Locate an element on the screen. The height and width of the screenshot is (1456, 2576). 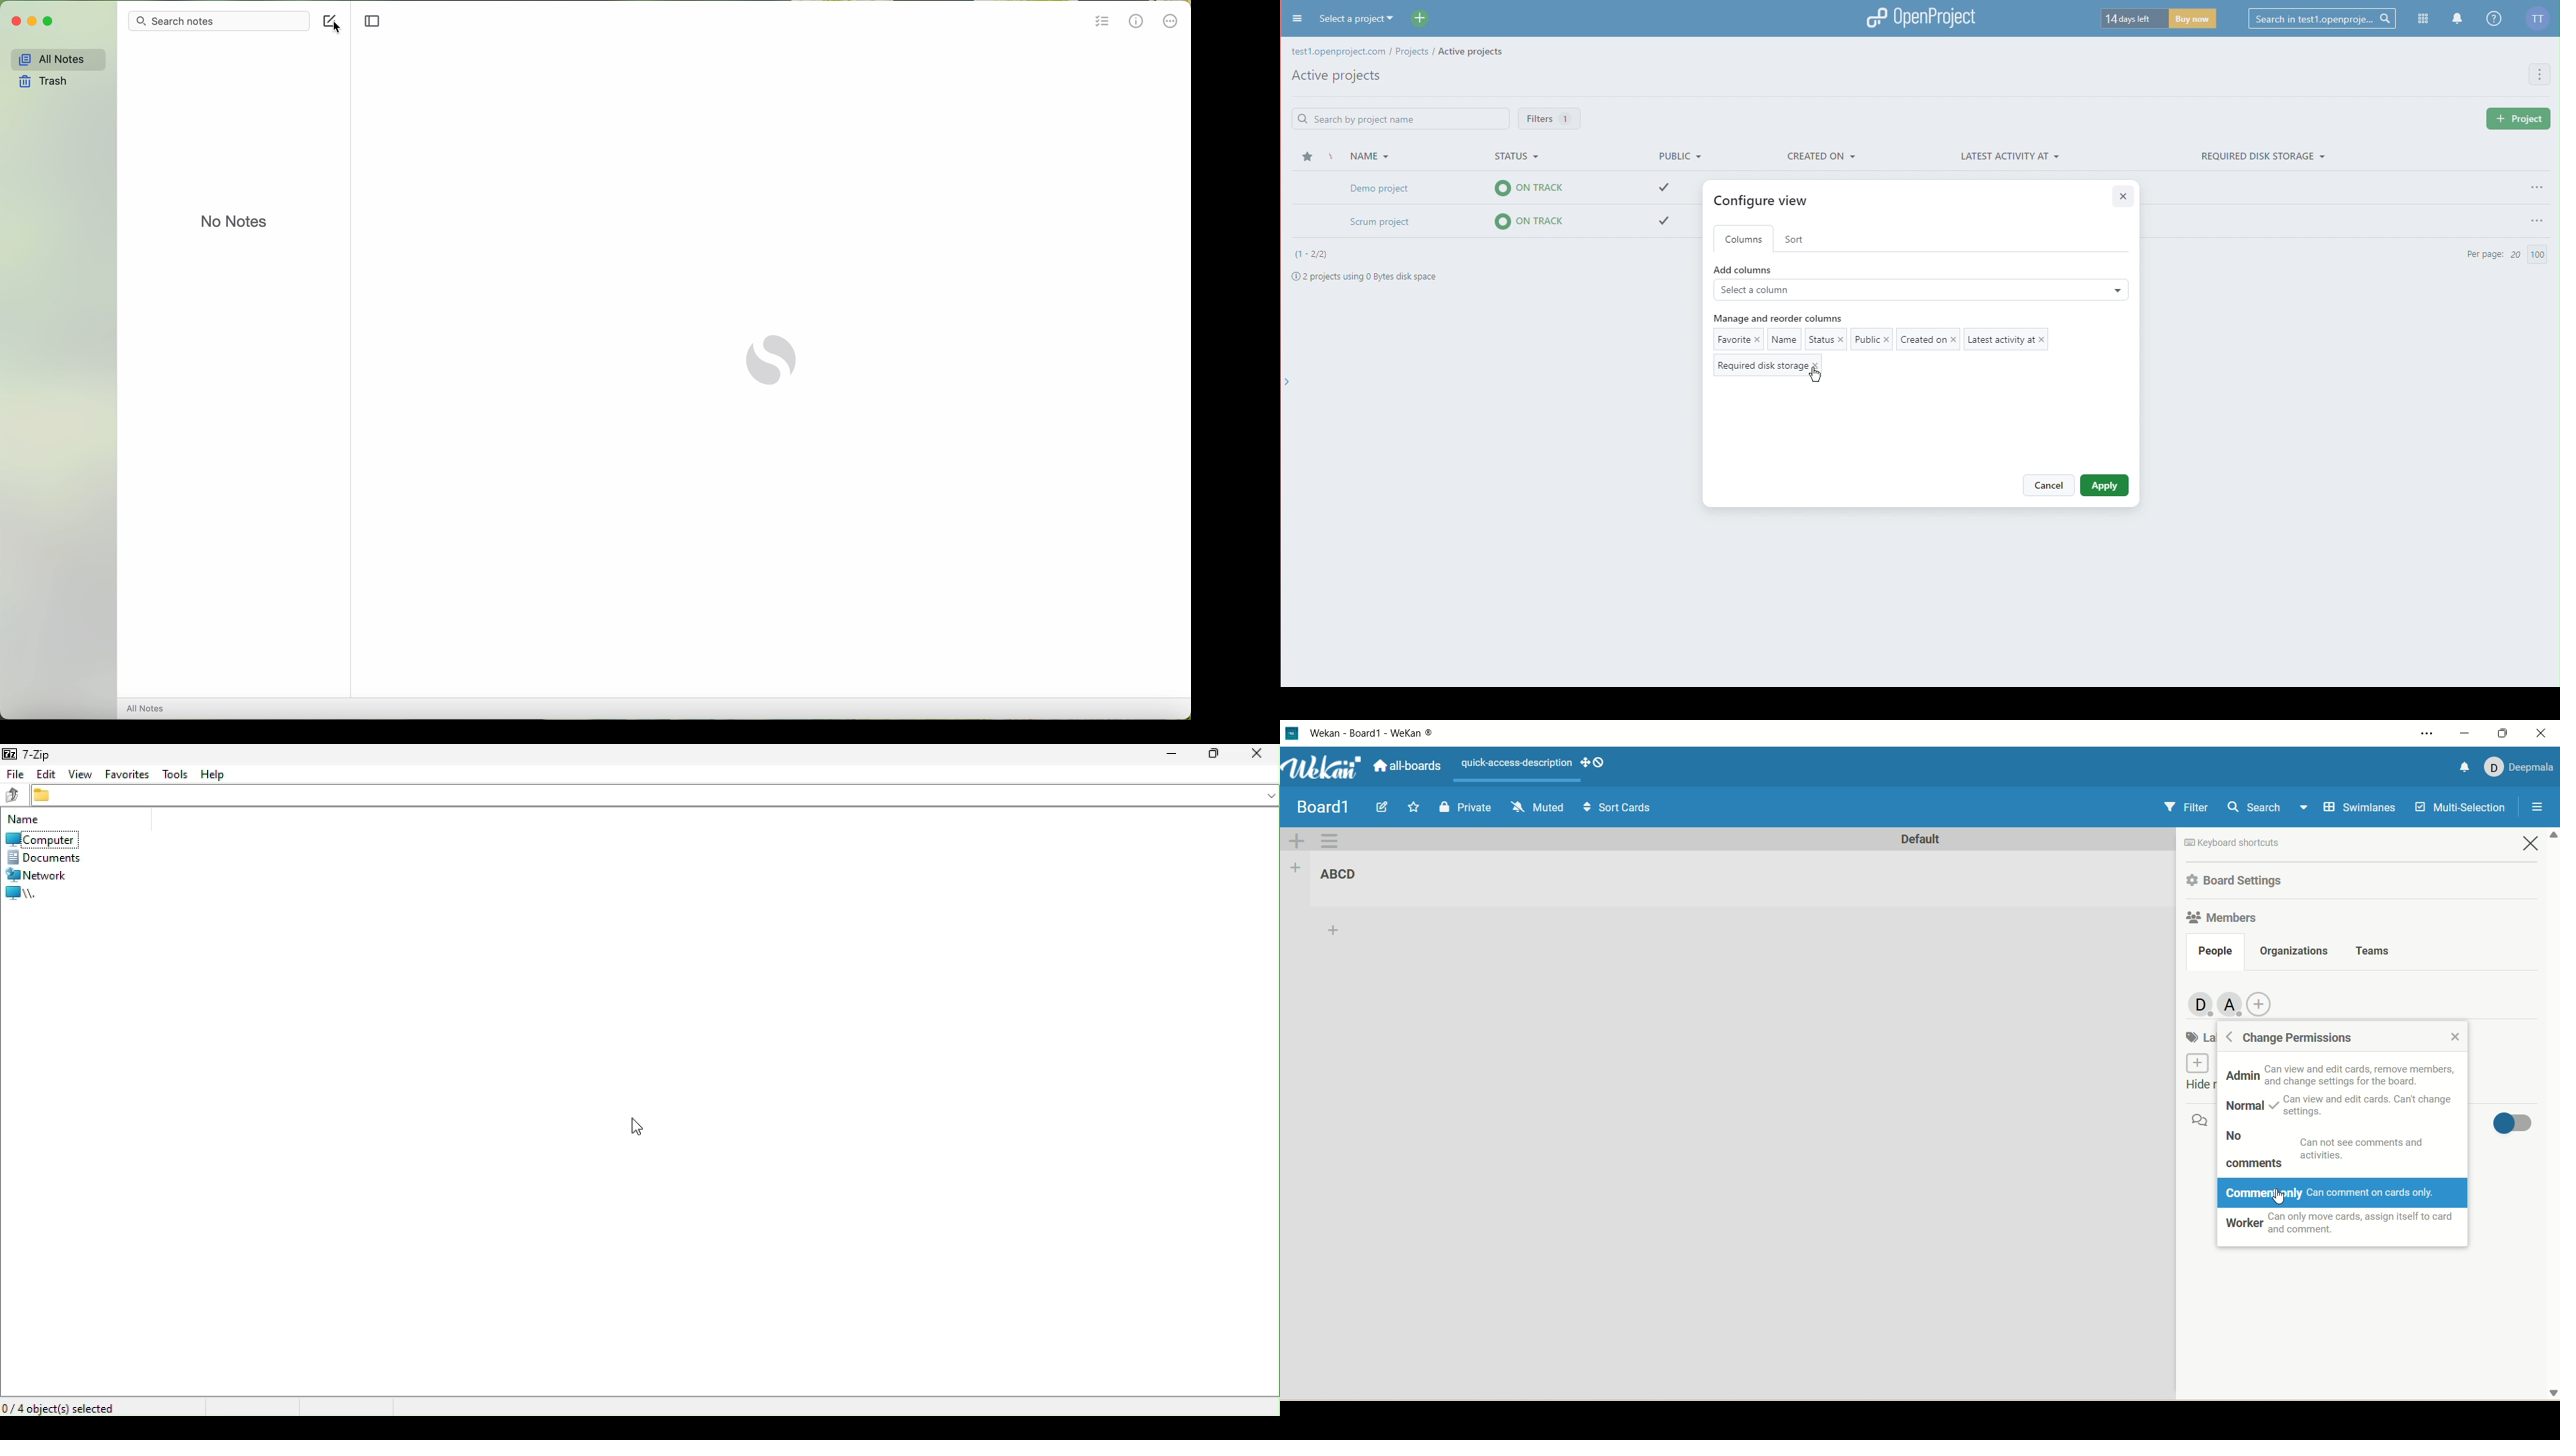
close is located at coordinates (2453, 1035).